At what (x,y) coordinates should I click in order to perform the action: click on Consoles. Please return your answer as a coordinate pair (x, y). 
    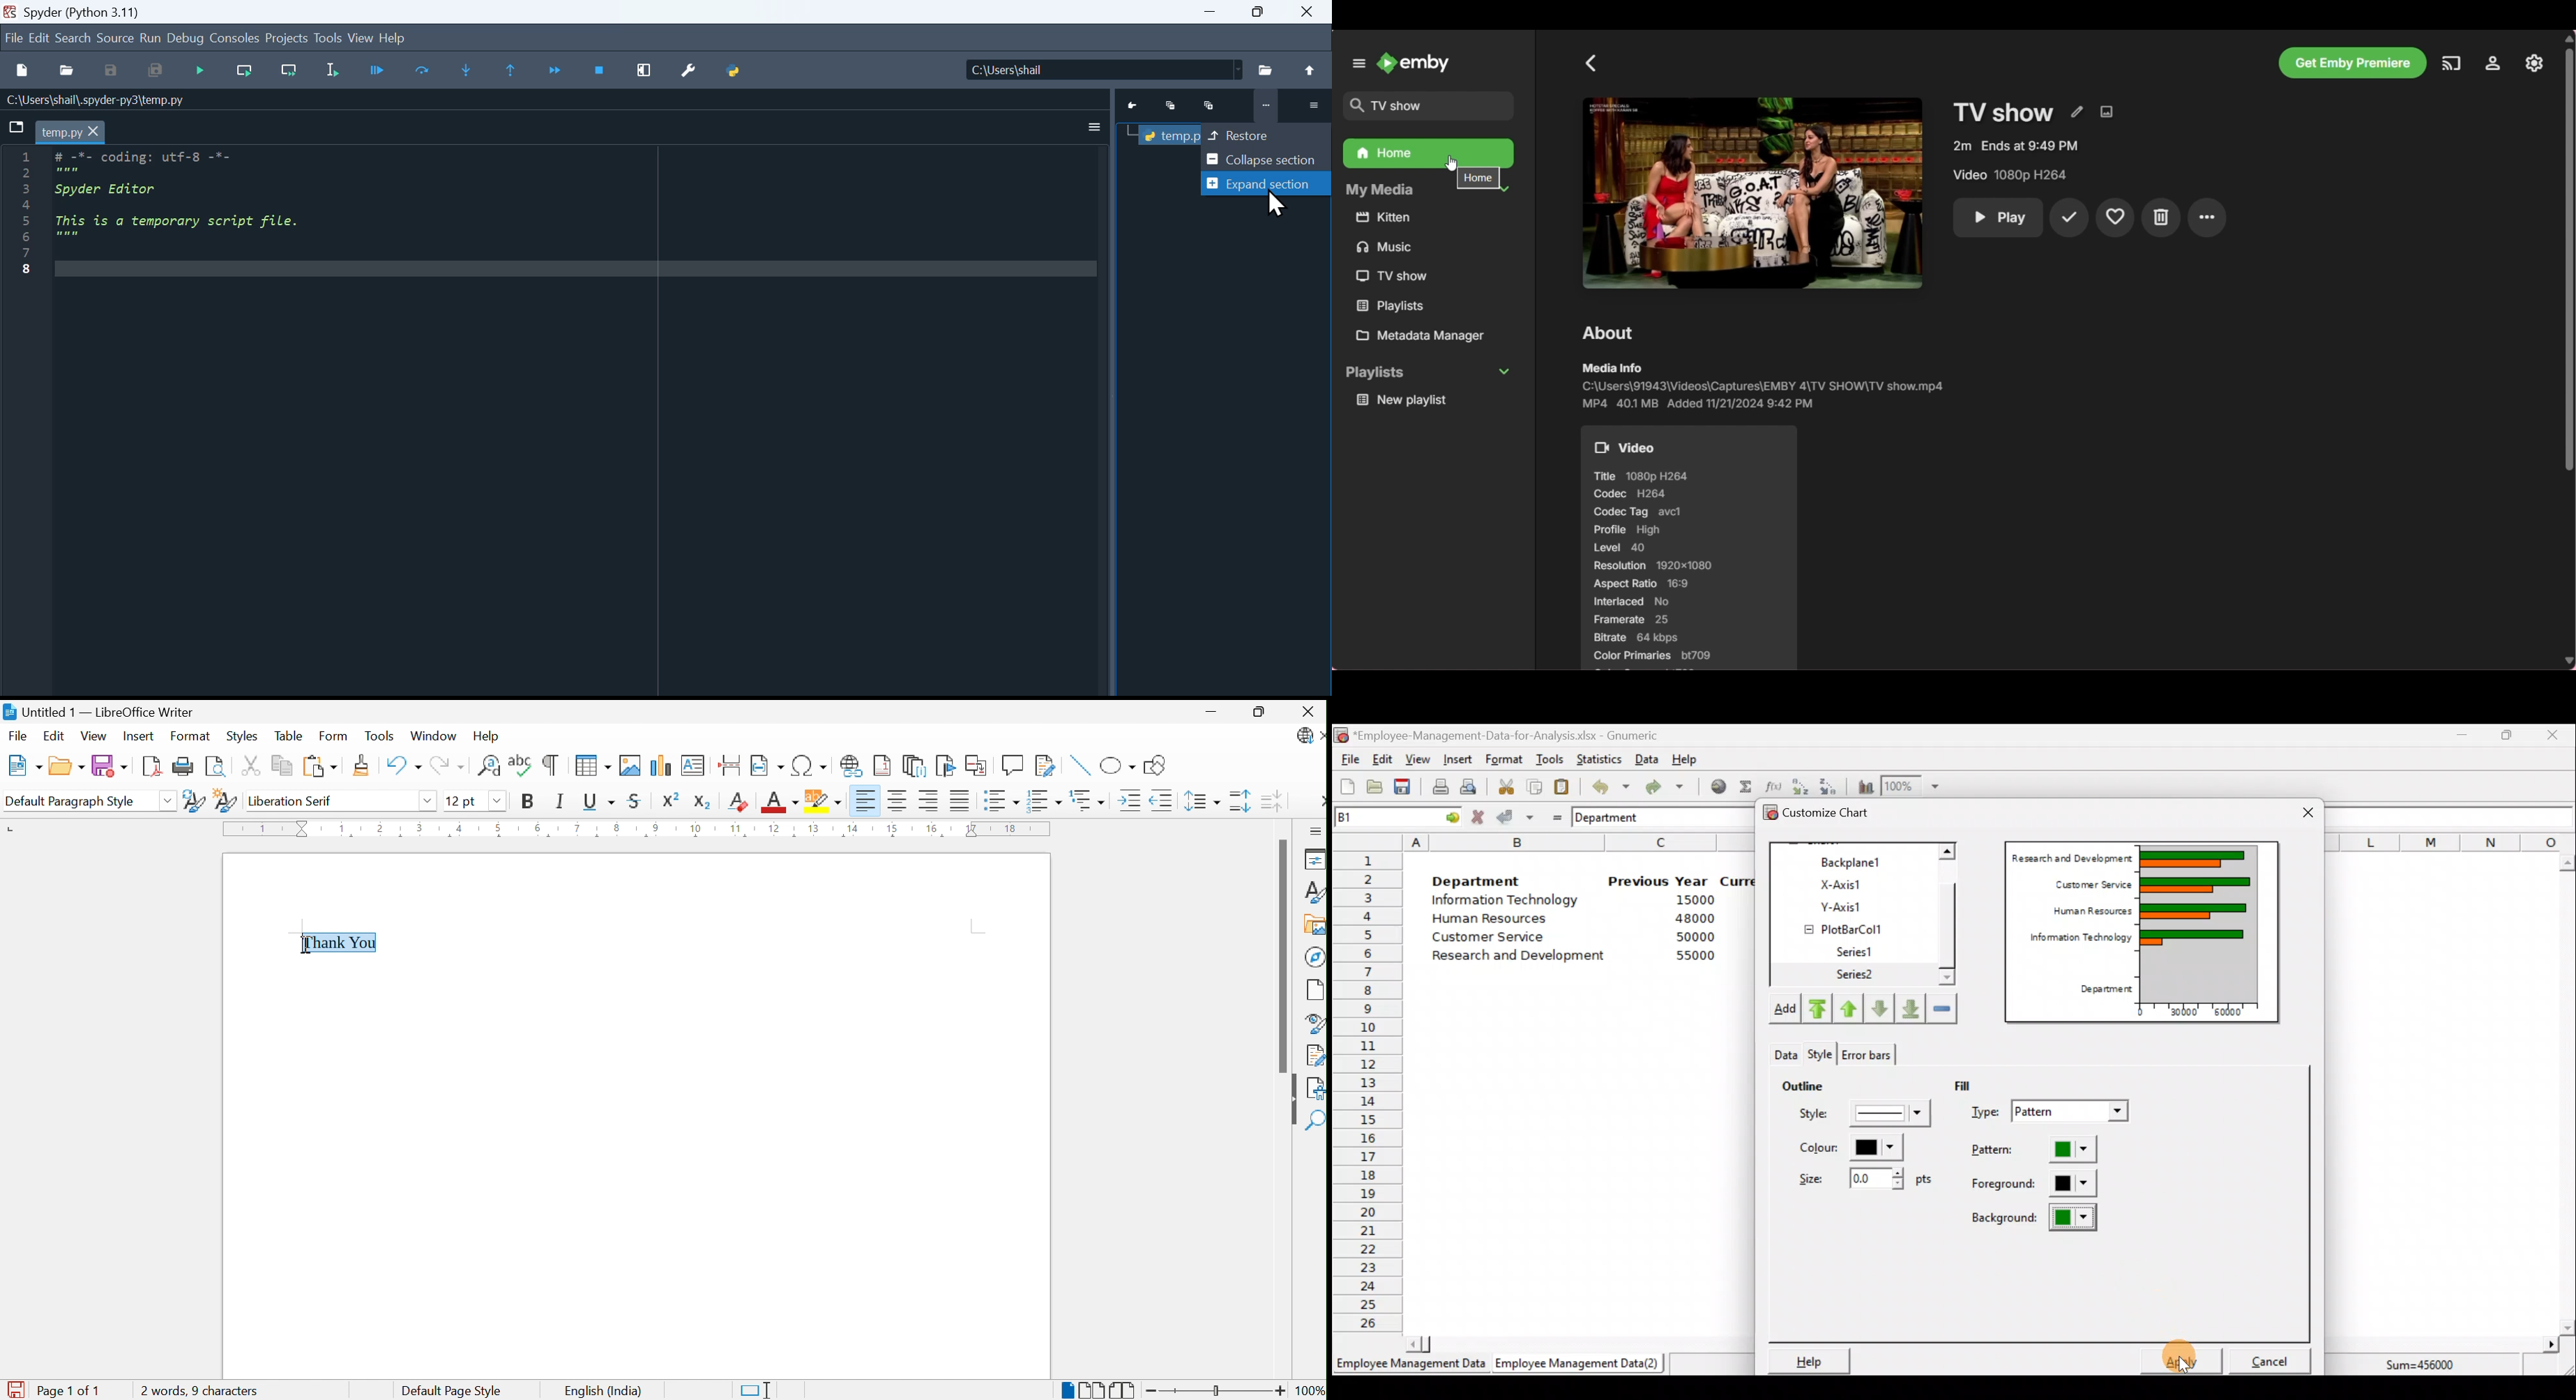
    Looking at the image, I should click on (234, 39).